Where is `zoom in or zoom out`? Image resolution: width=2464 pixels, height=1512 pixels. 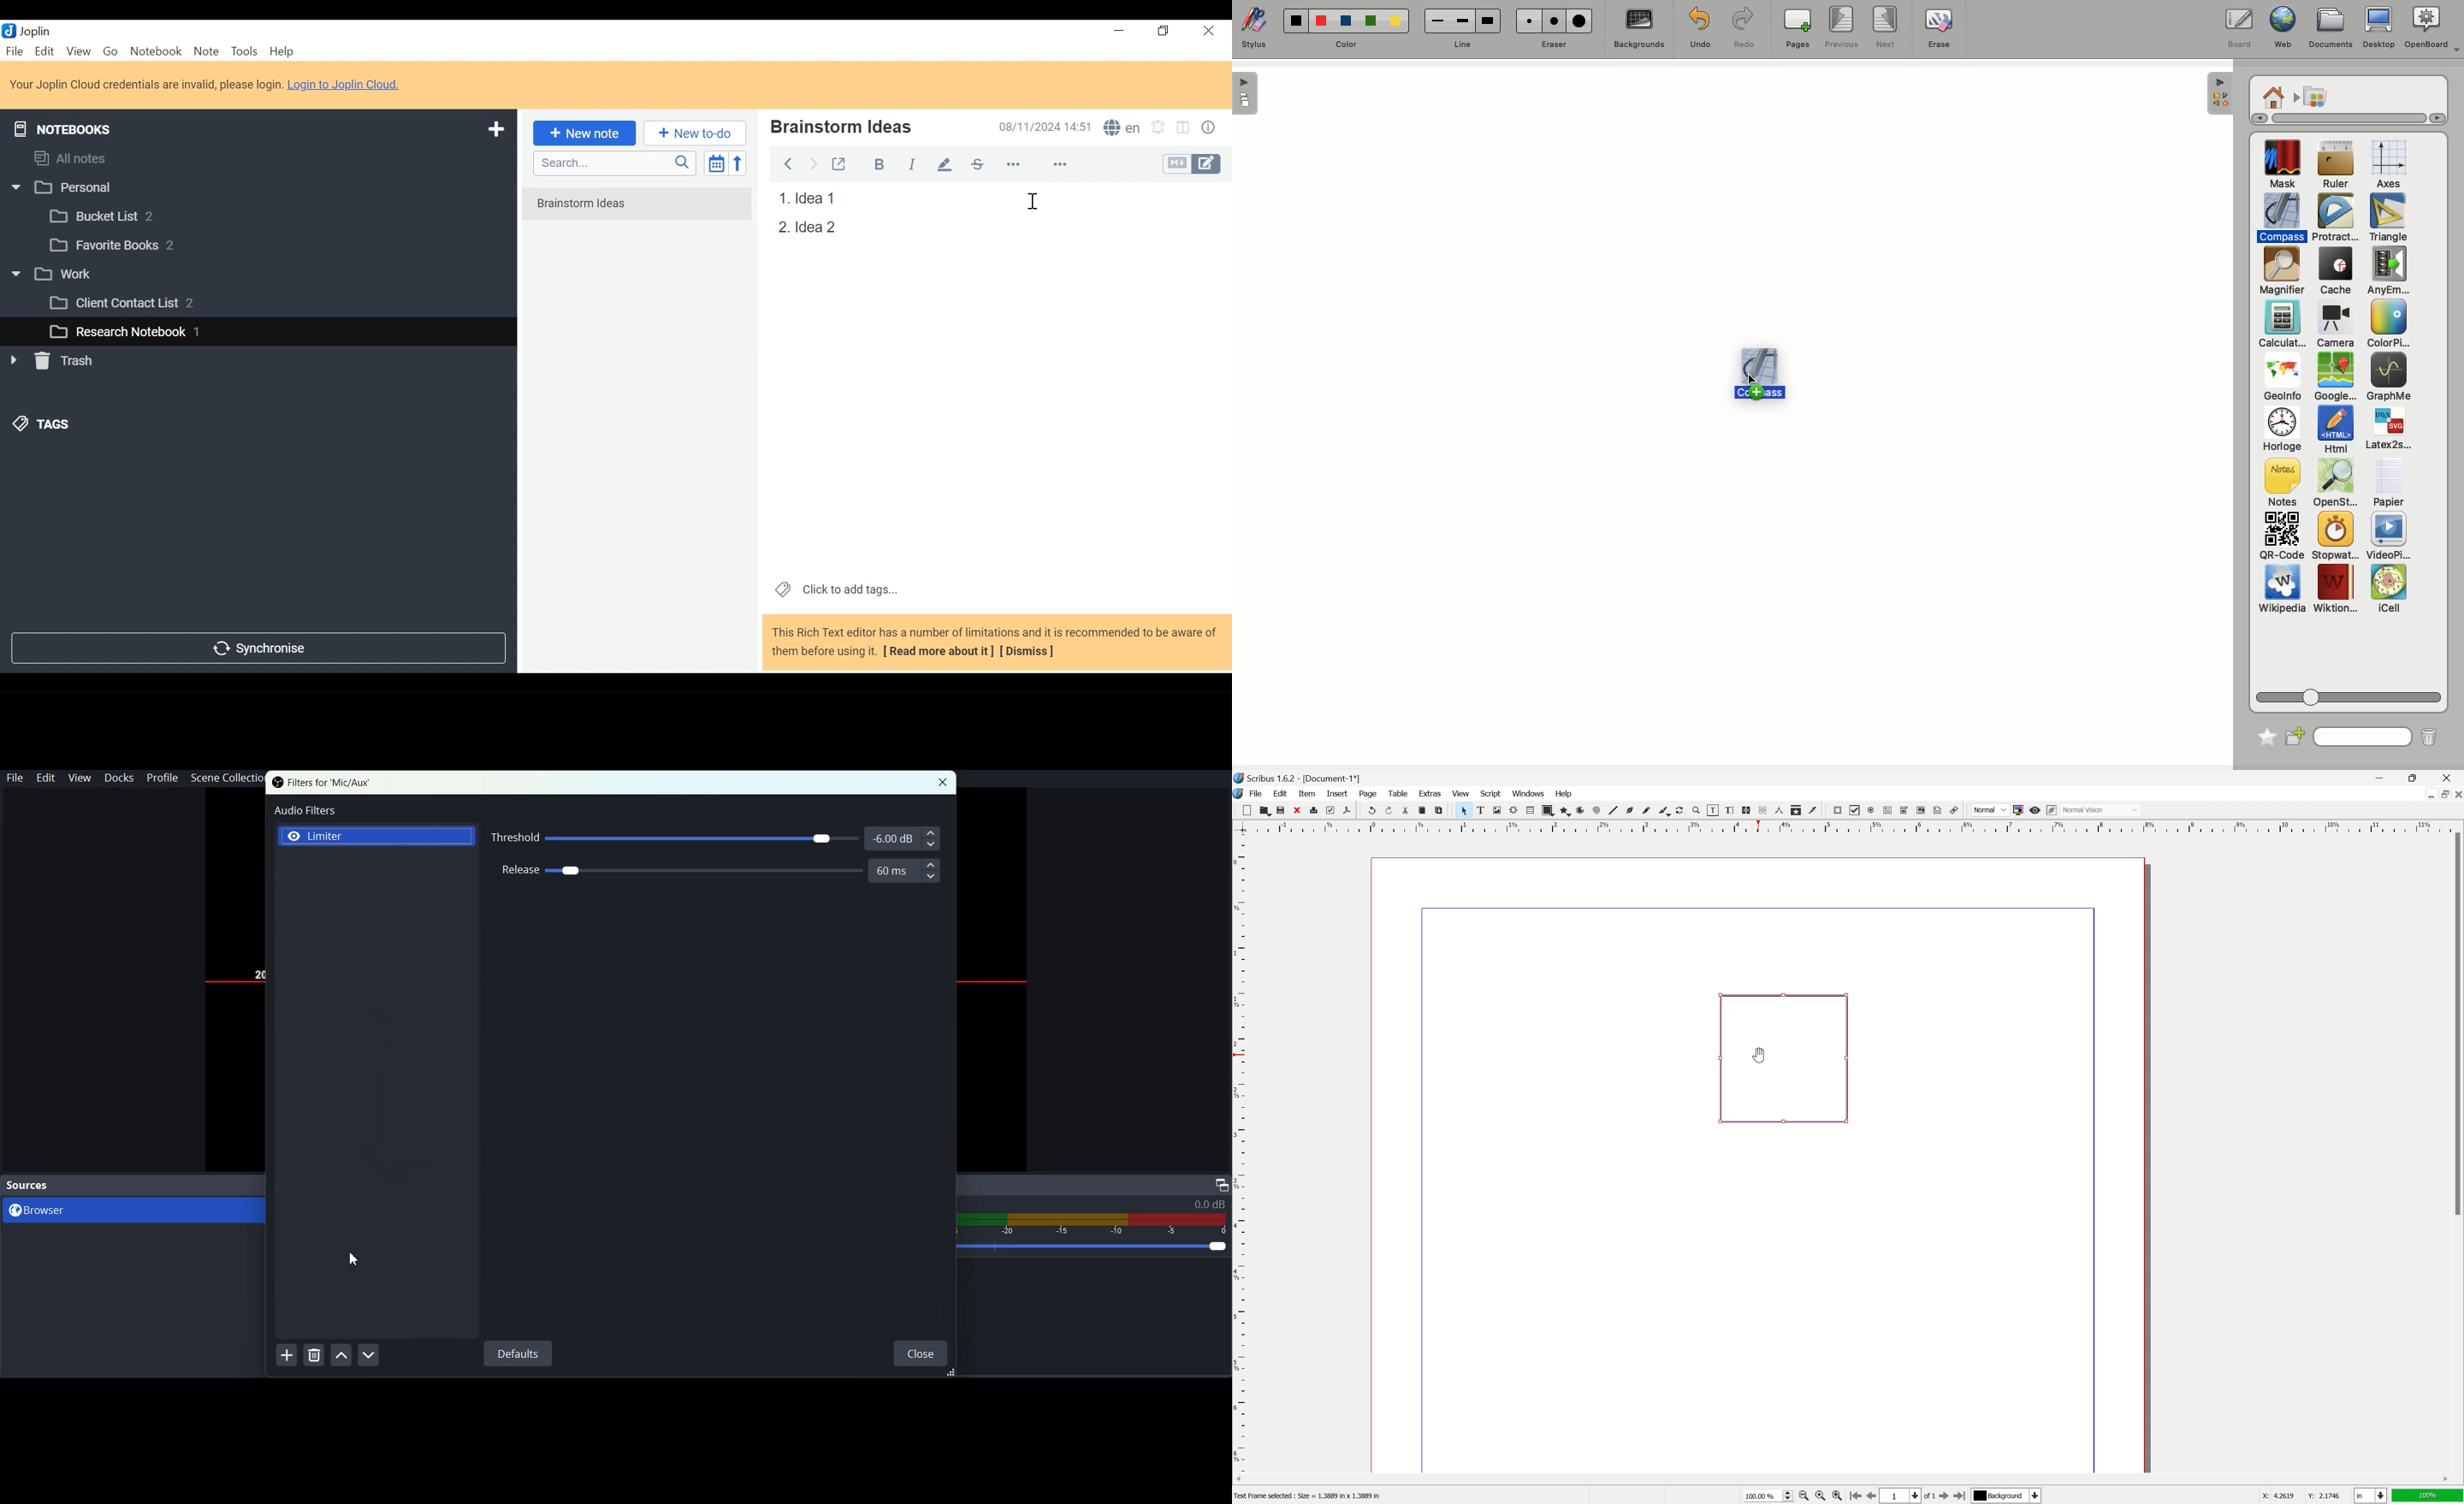 zoom in or zoom out is located at coordinates (1696, 810).